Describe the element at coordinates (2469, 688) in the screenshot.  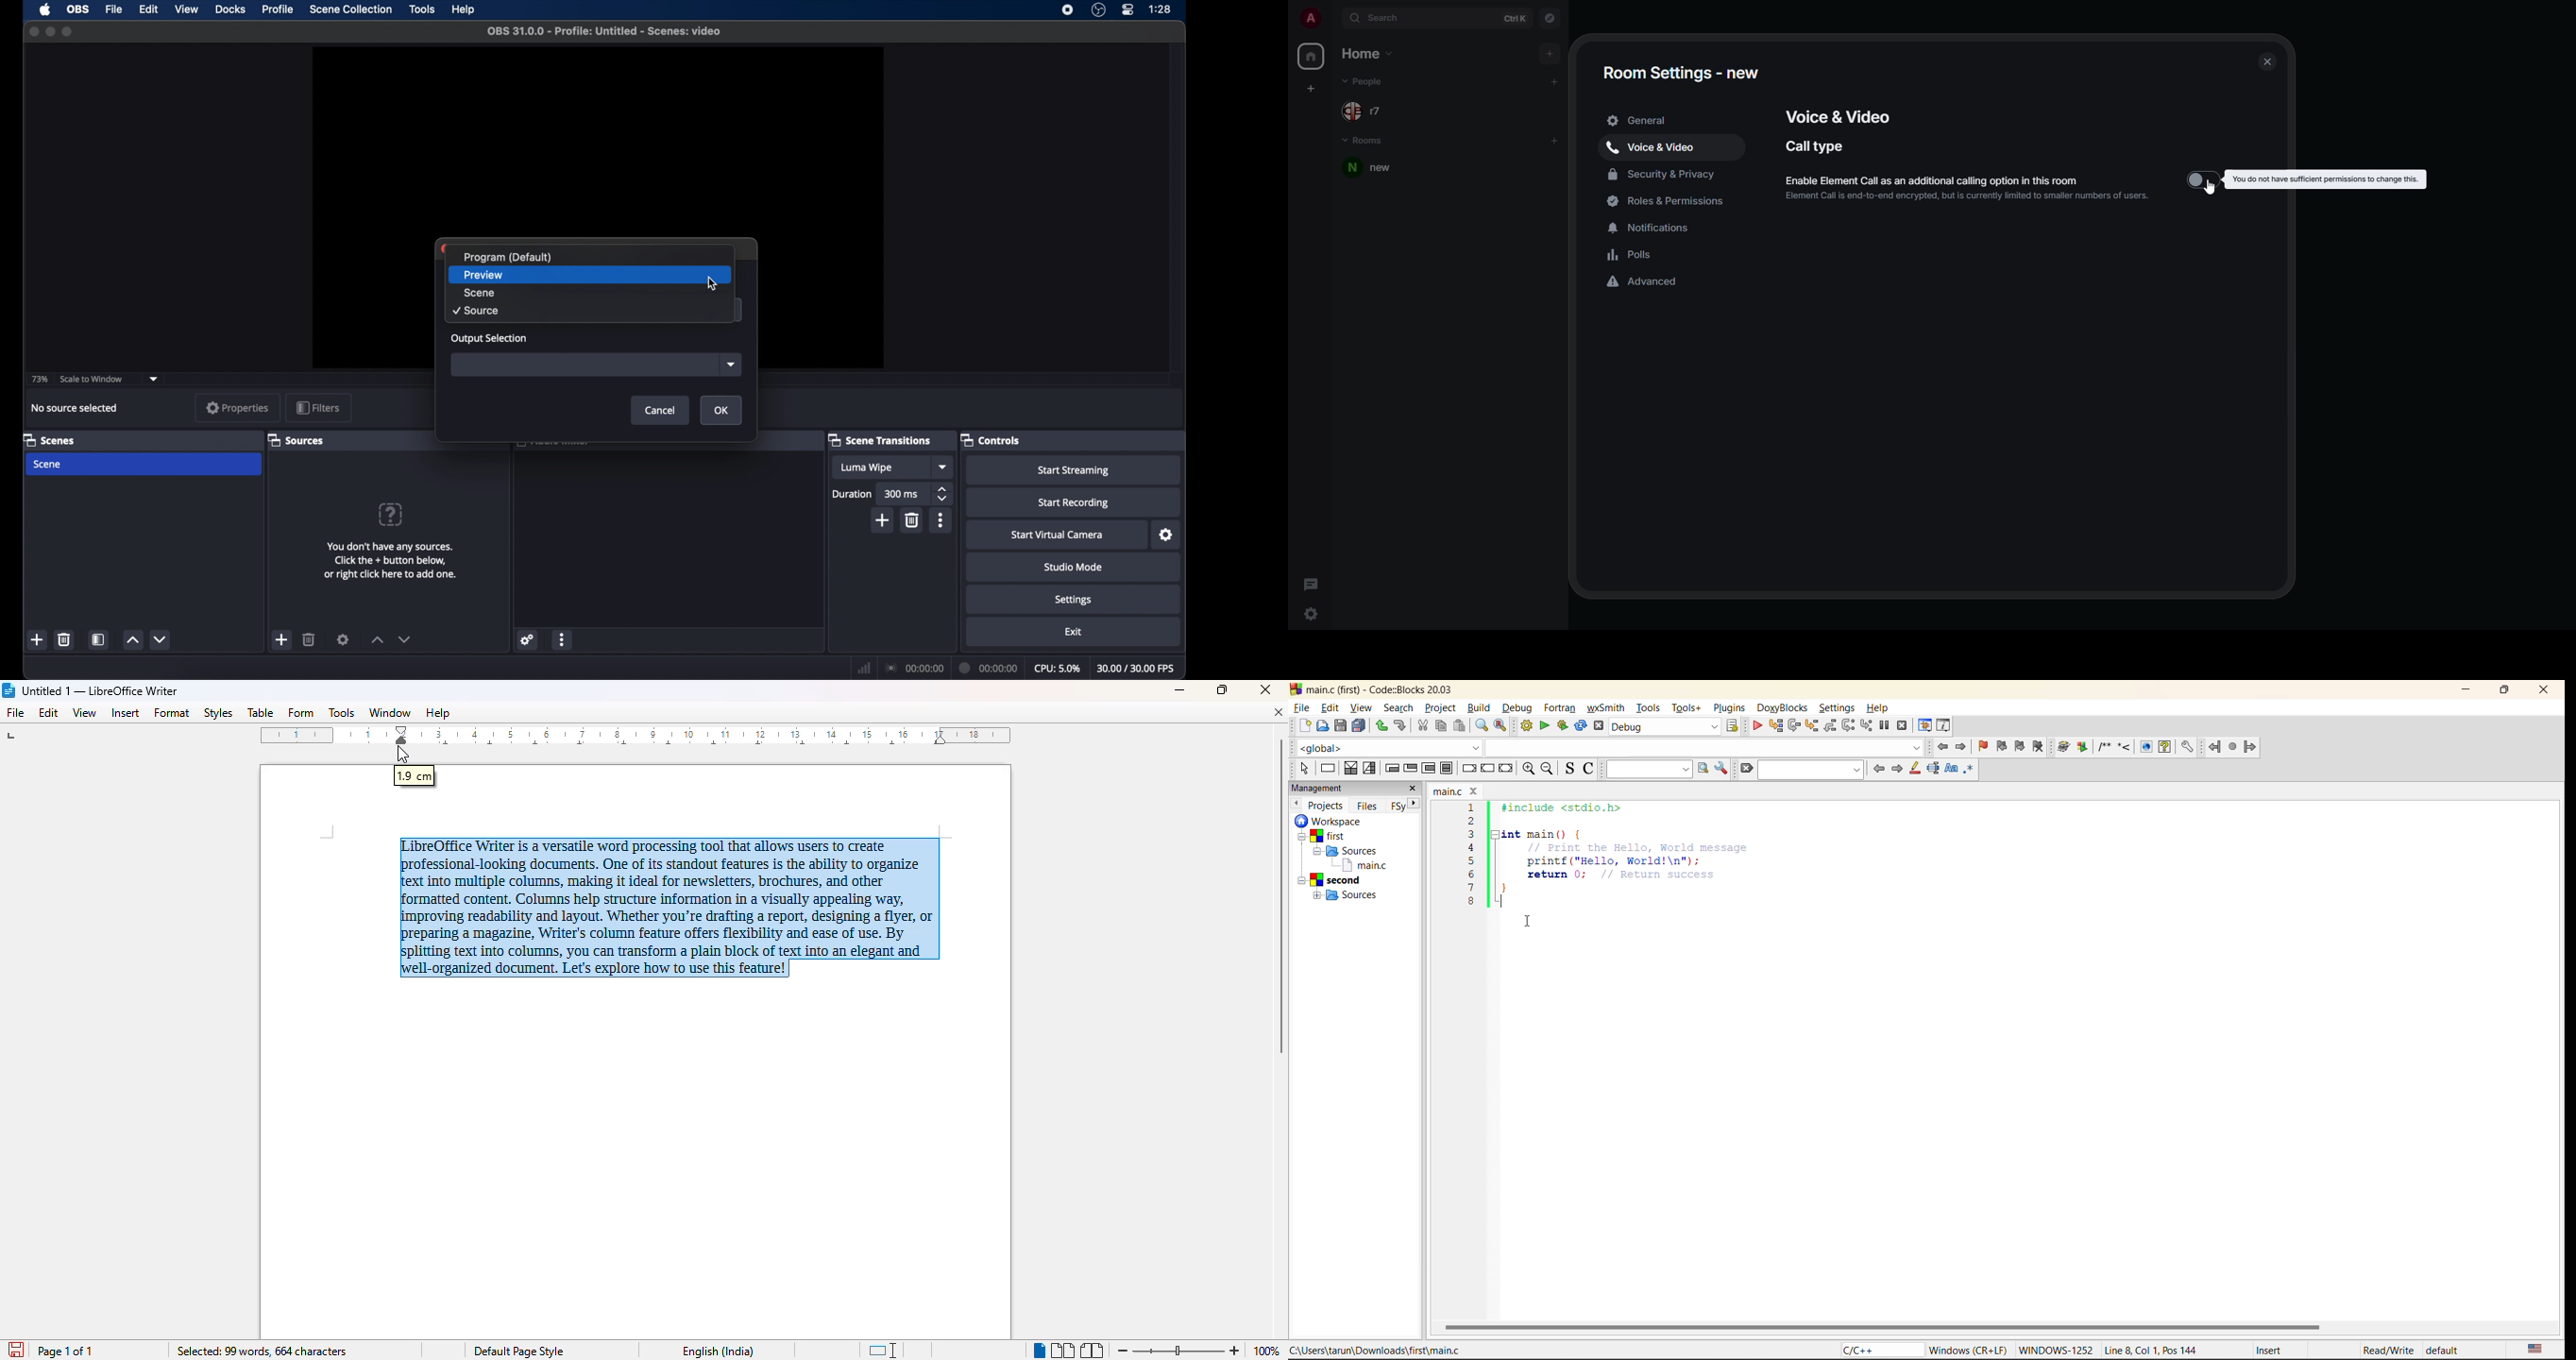
I see `minimize` at that location.